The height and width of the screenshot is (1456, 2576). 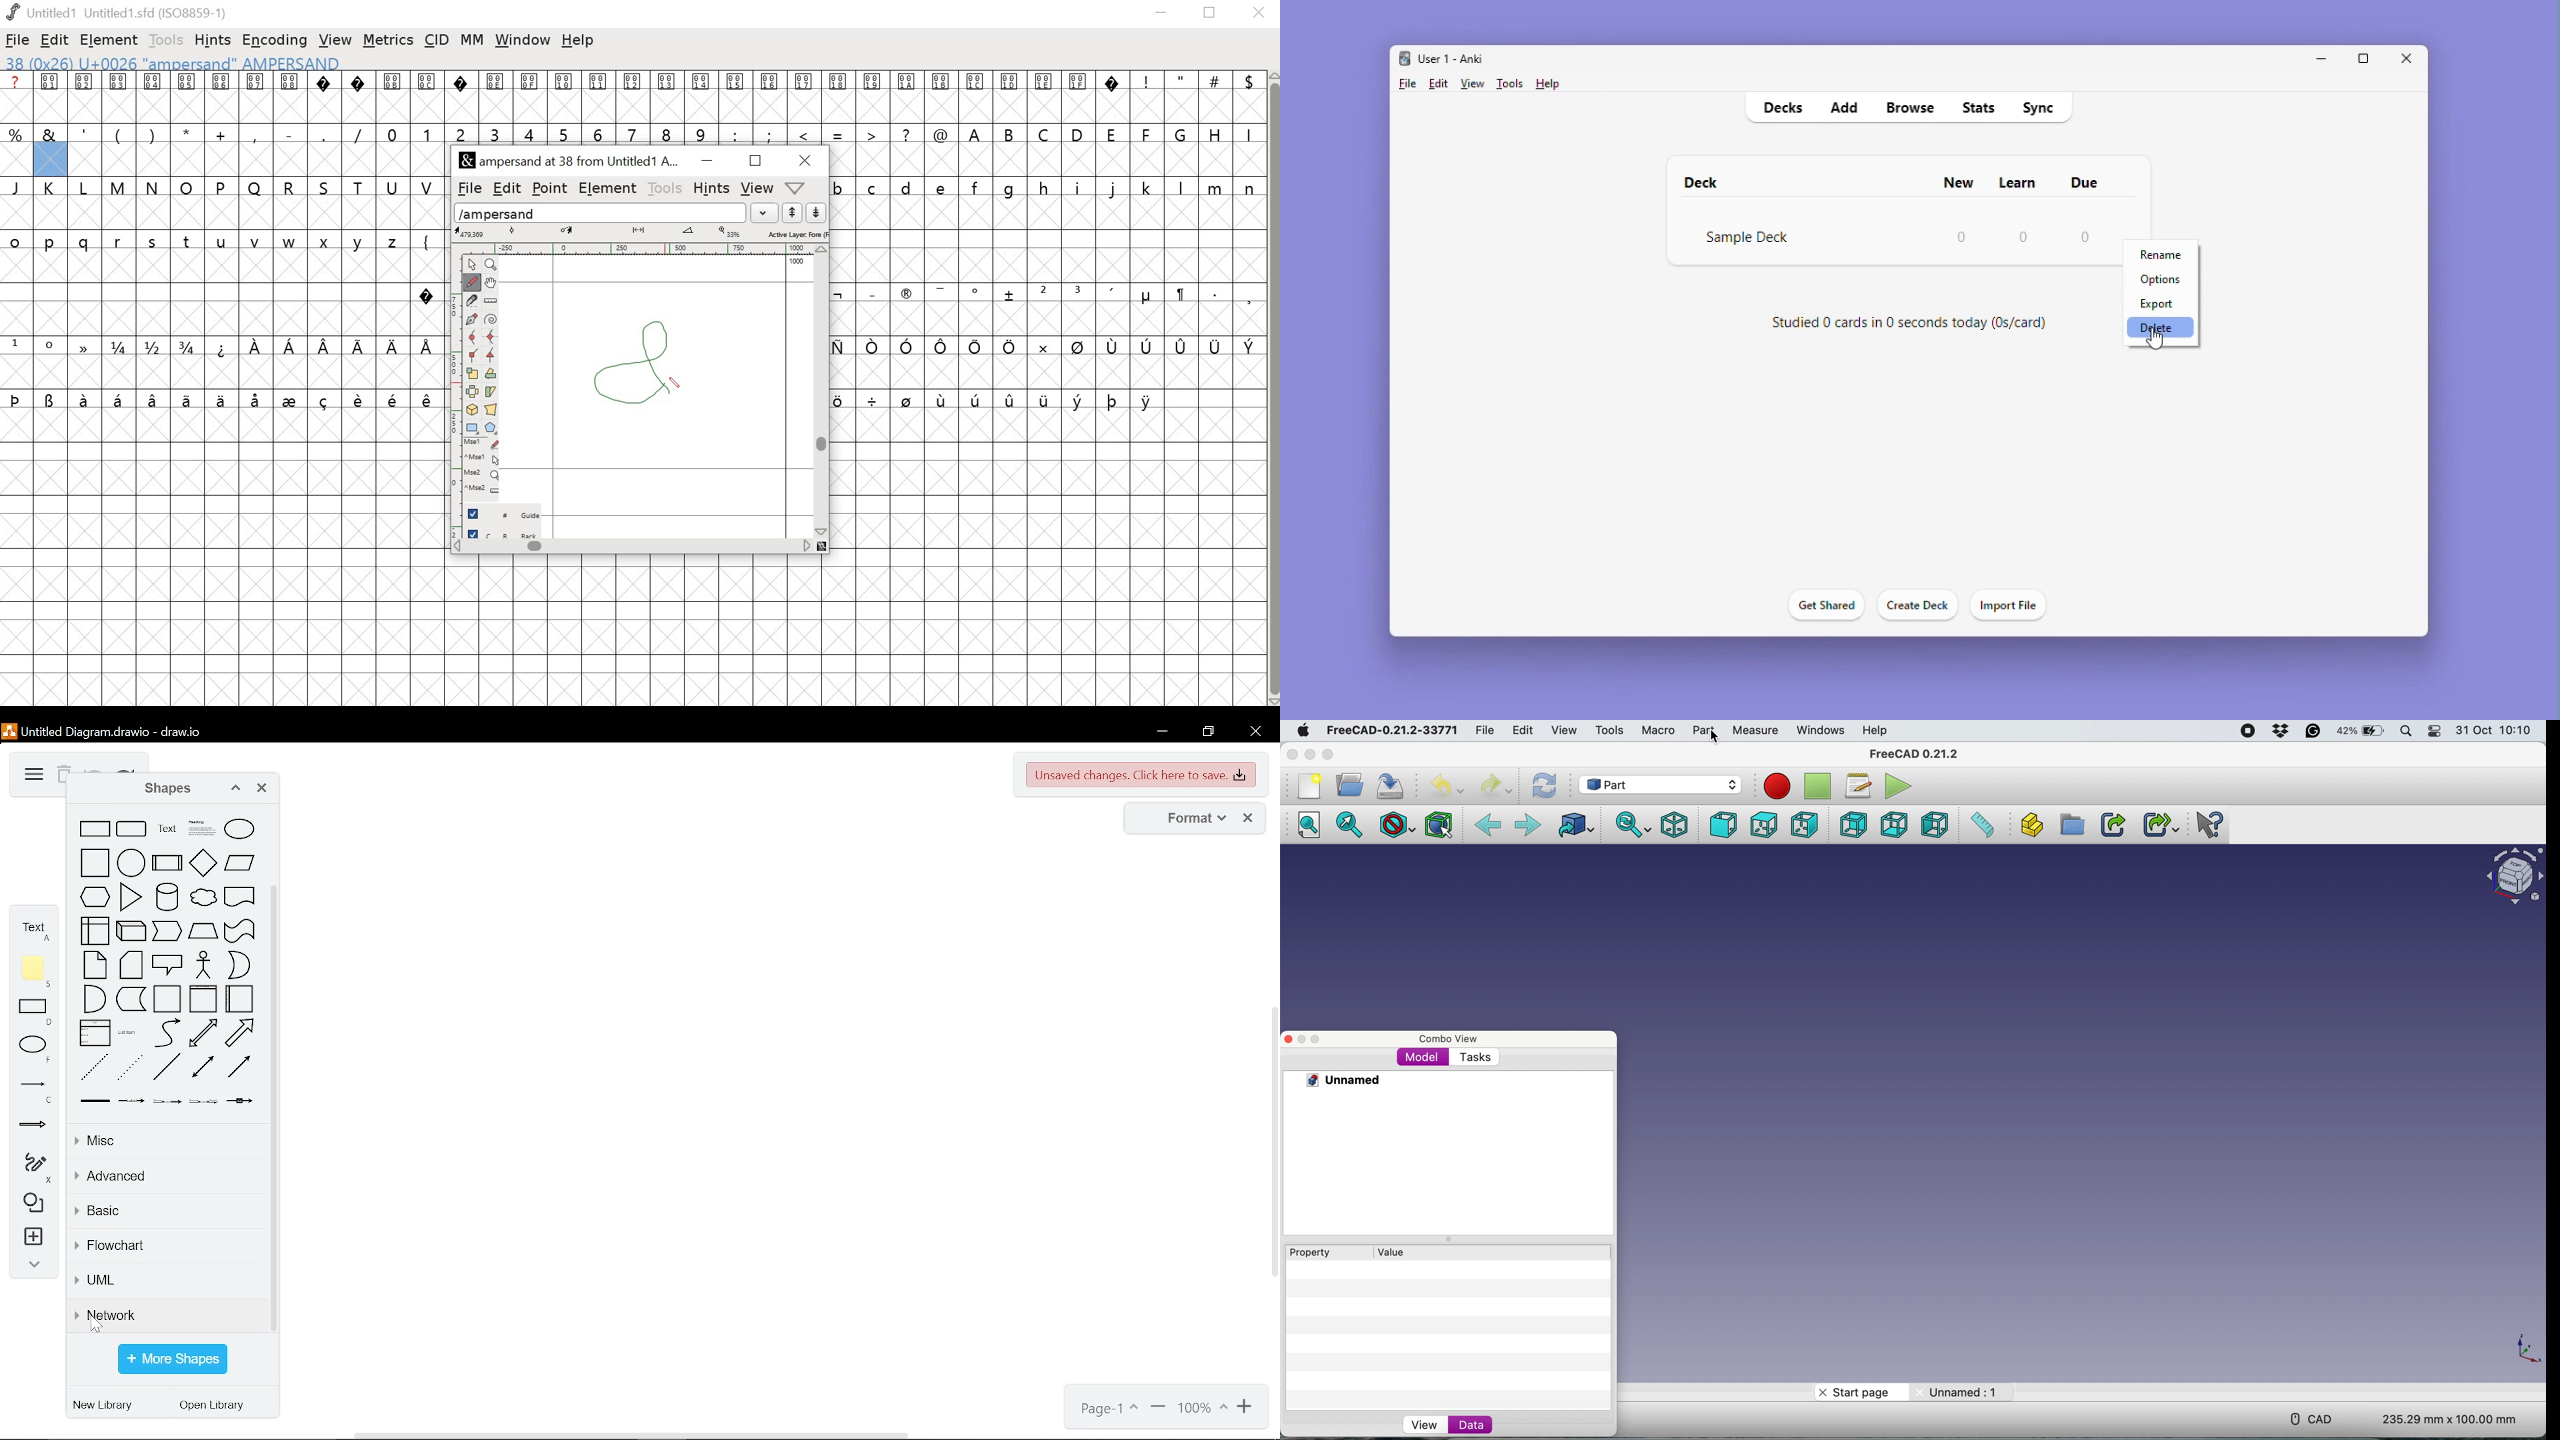 I want to click on Record macros, so click(x=1778, y=786).